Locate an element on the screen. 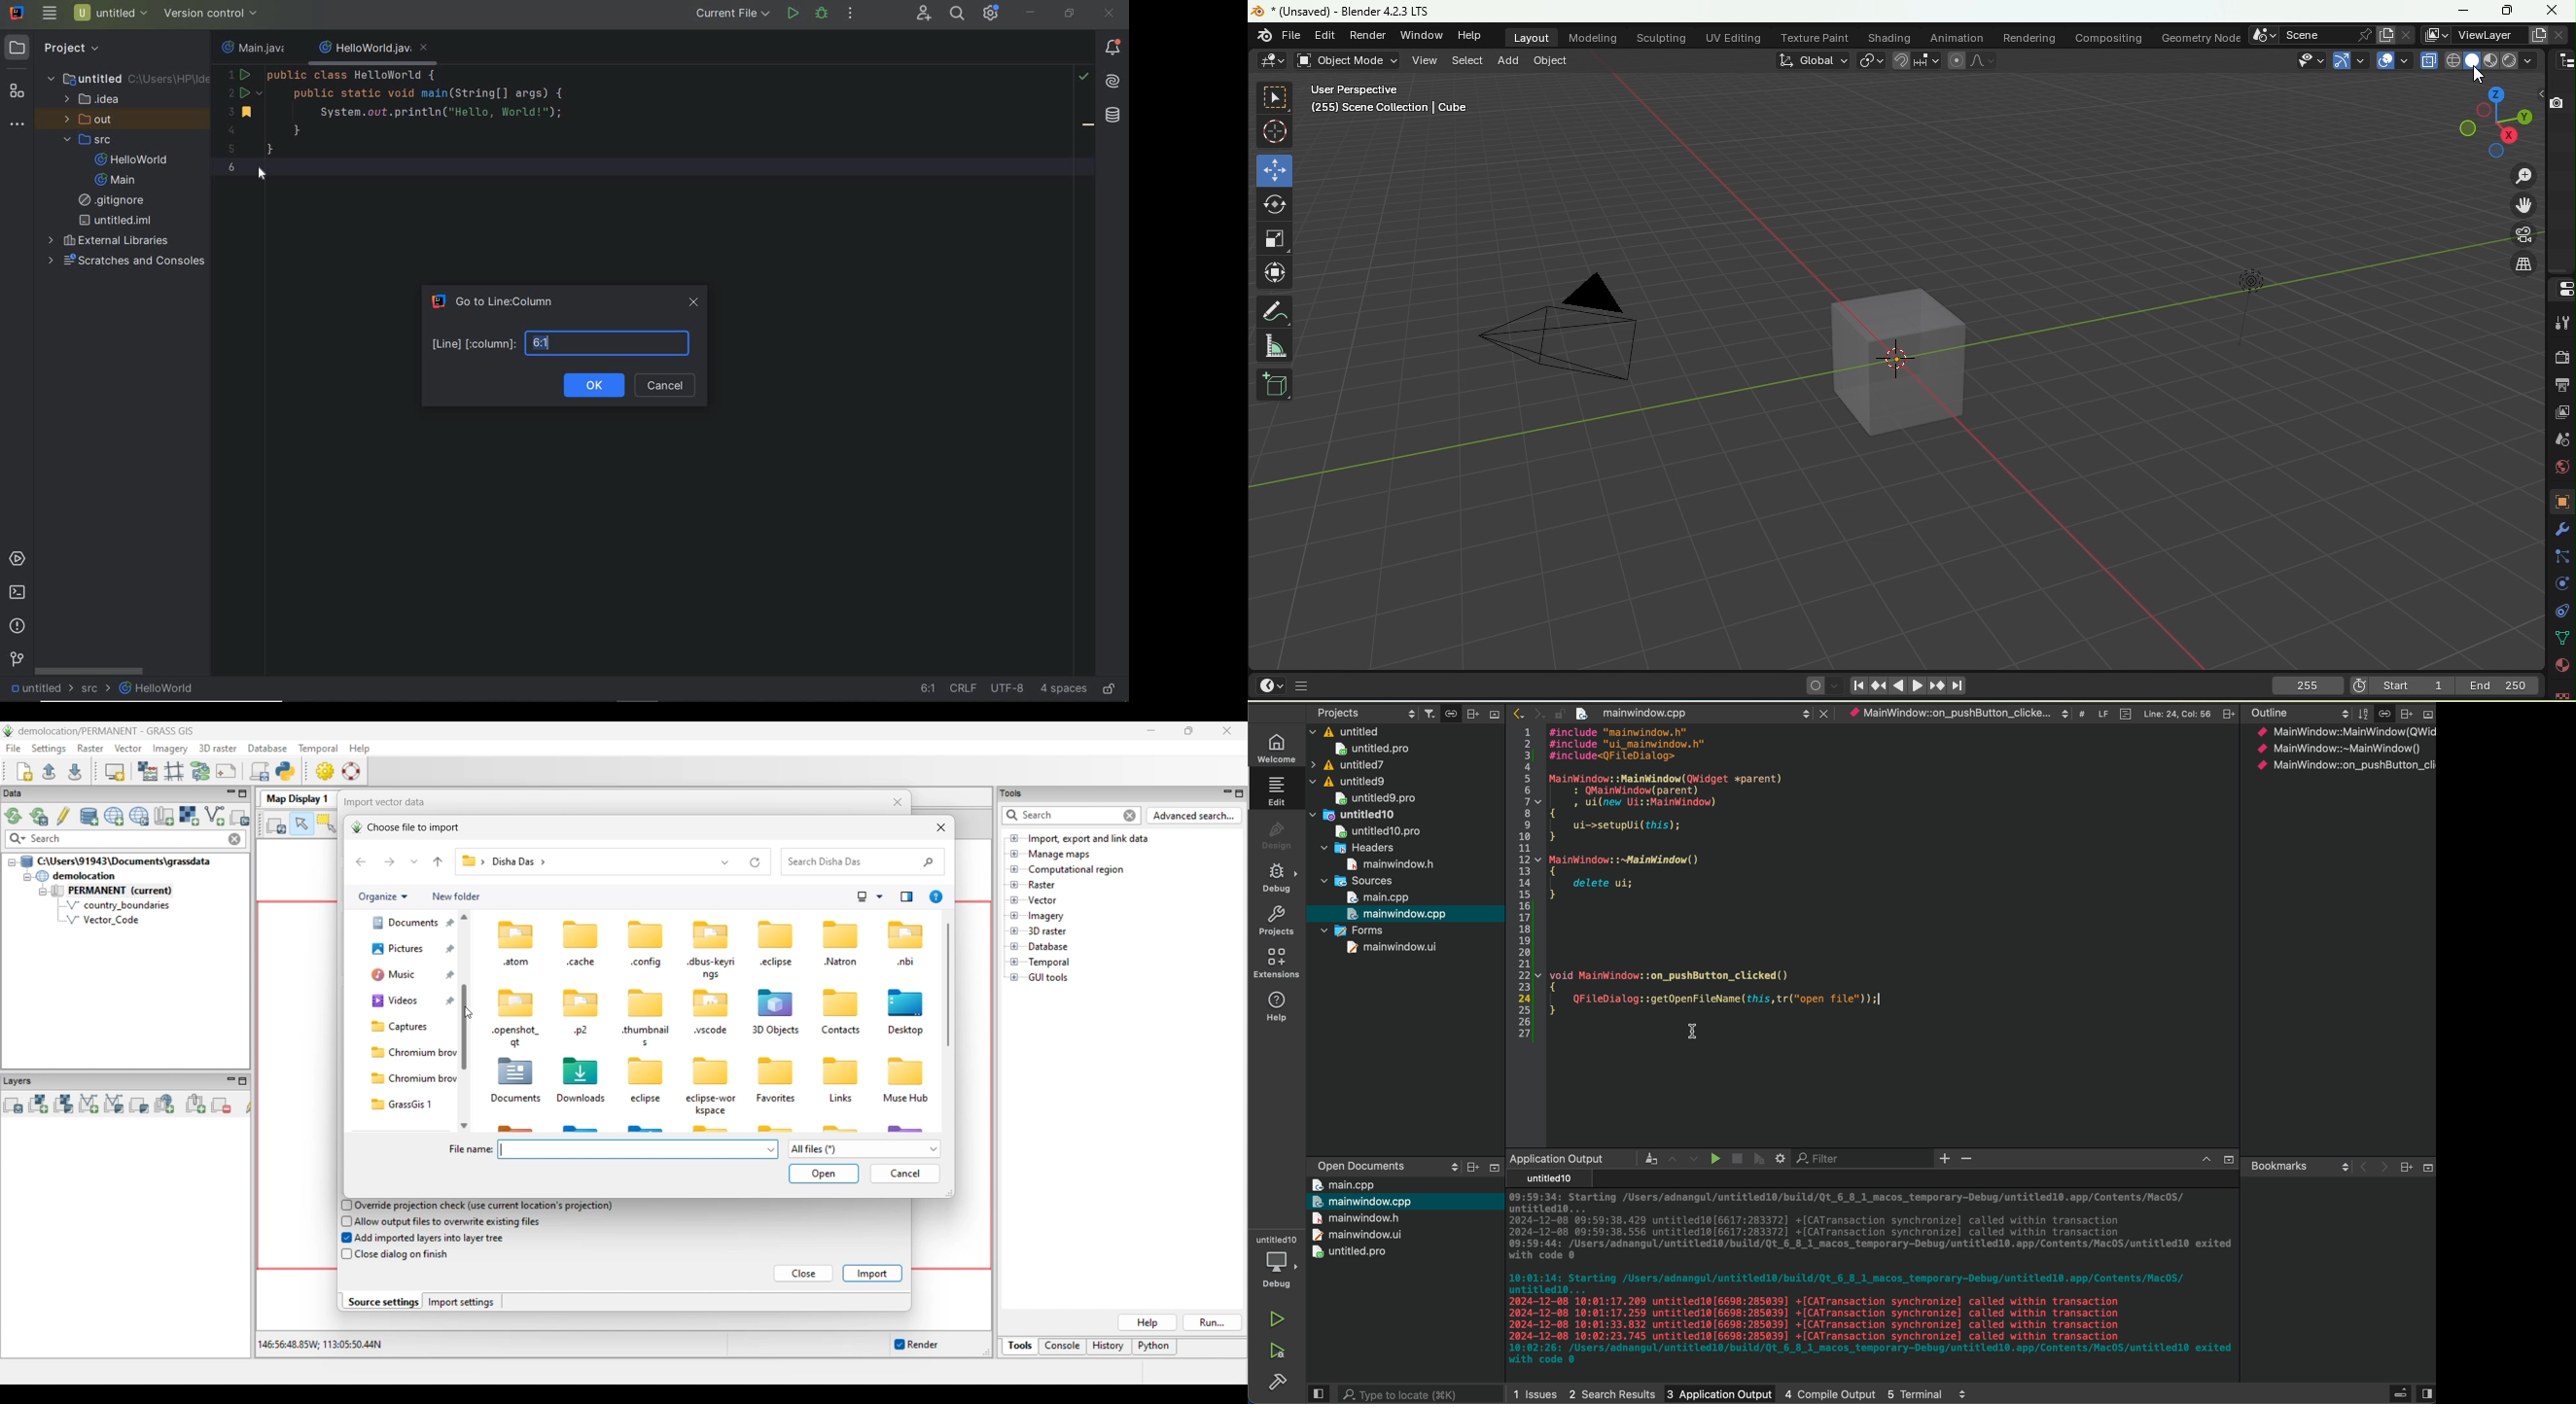 The image size is (2576, 1428). Bookmarks dropdown is located at coordinates (2297, 1165).